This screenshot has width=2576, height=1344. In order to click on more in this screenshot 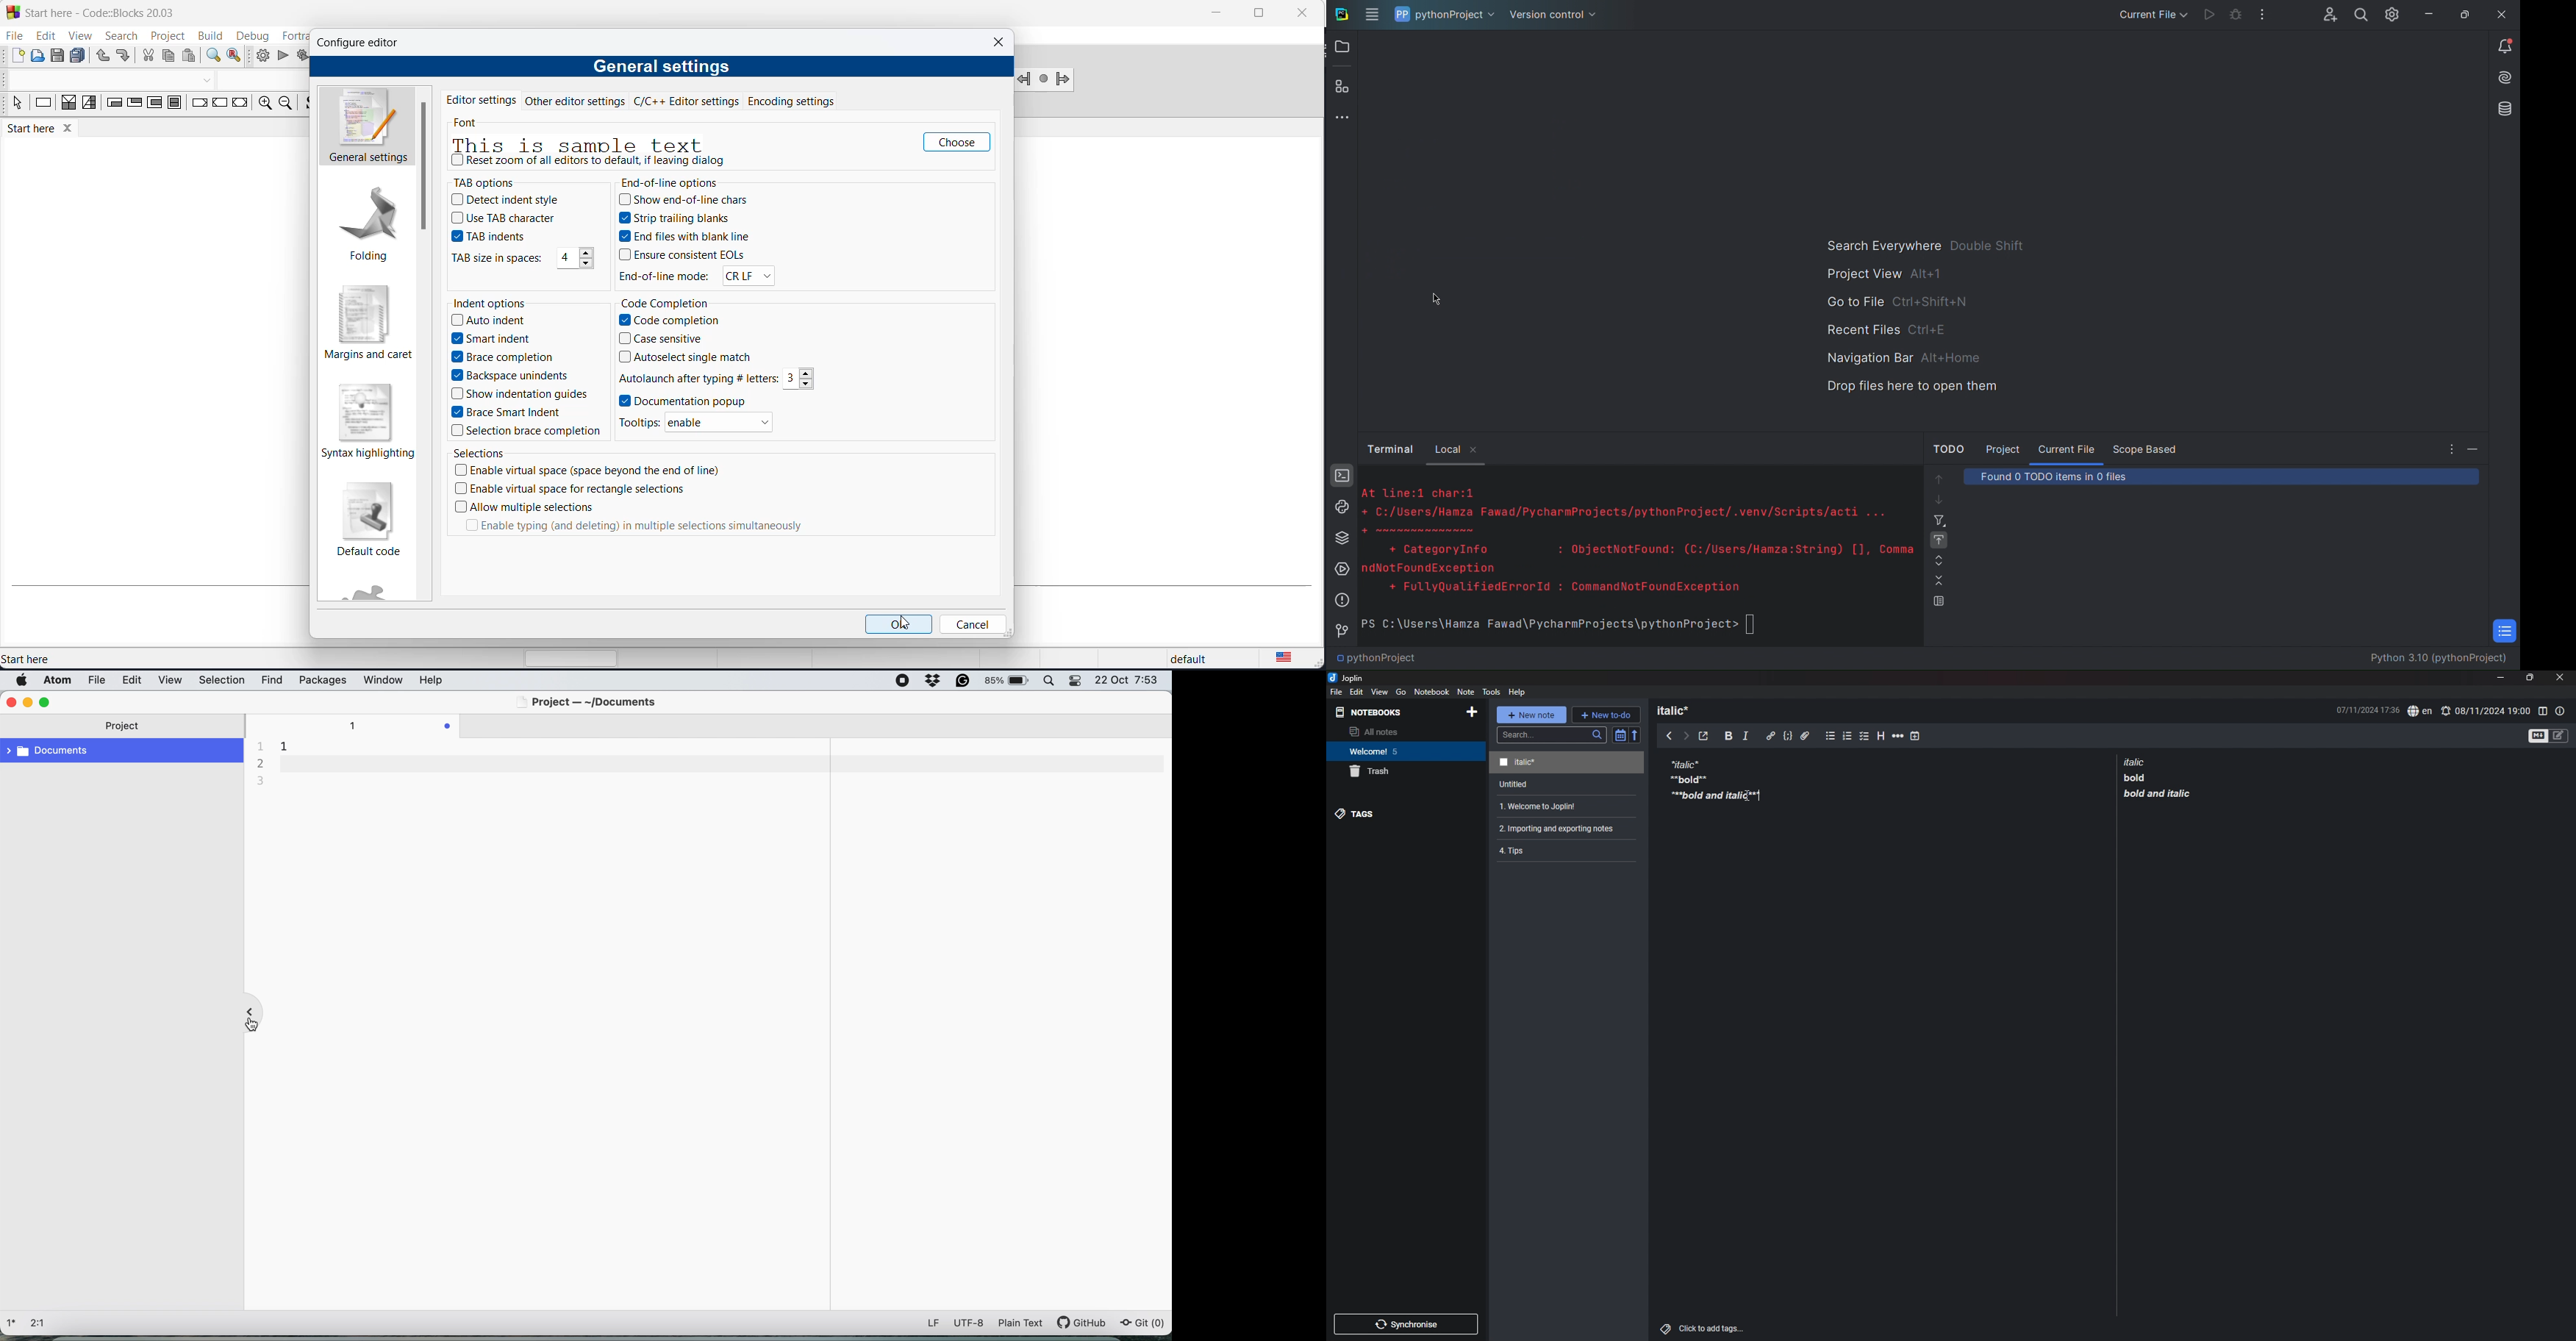, I will do `click(2449, 448)`.